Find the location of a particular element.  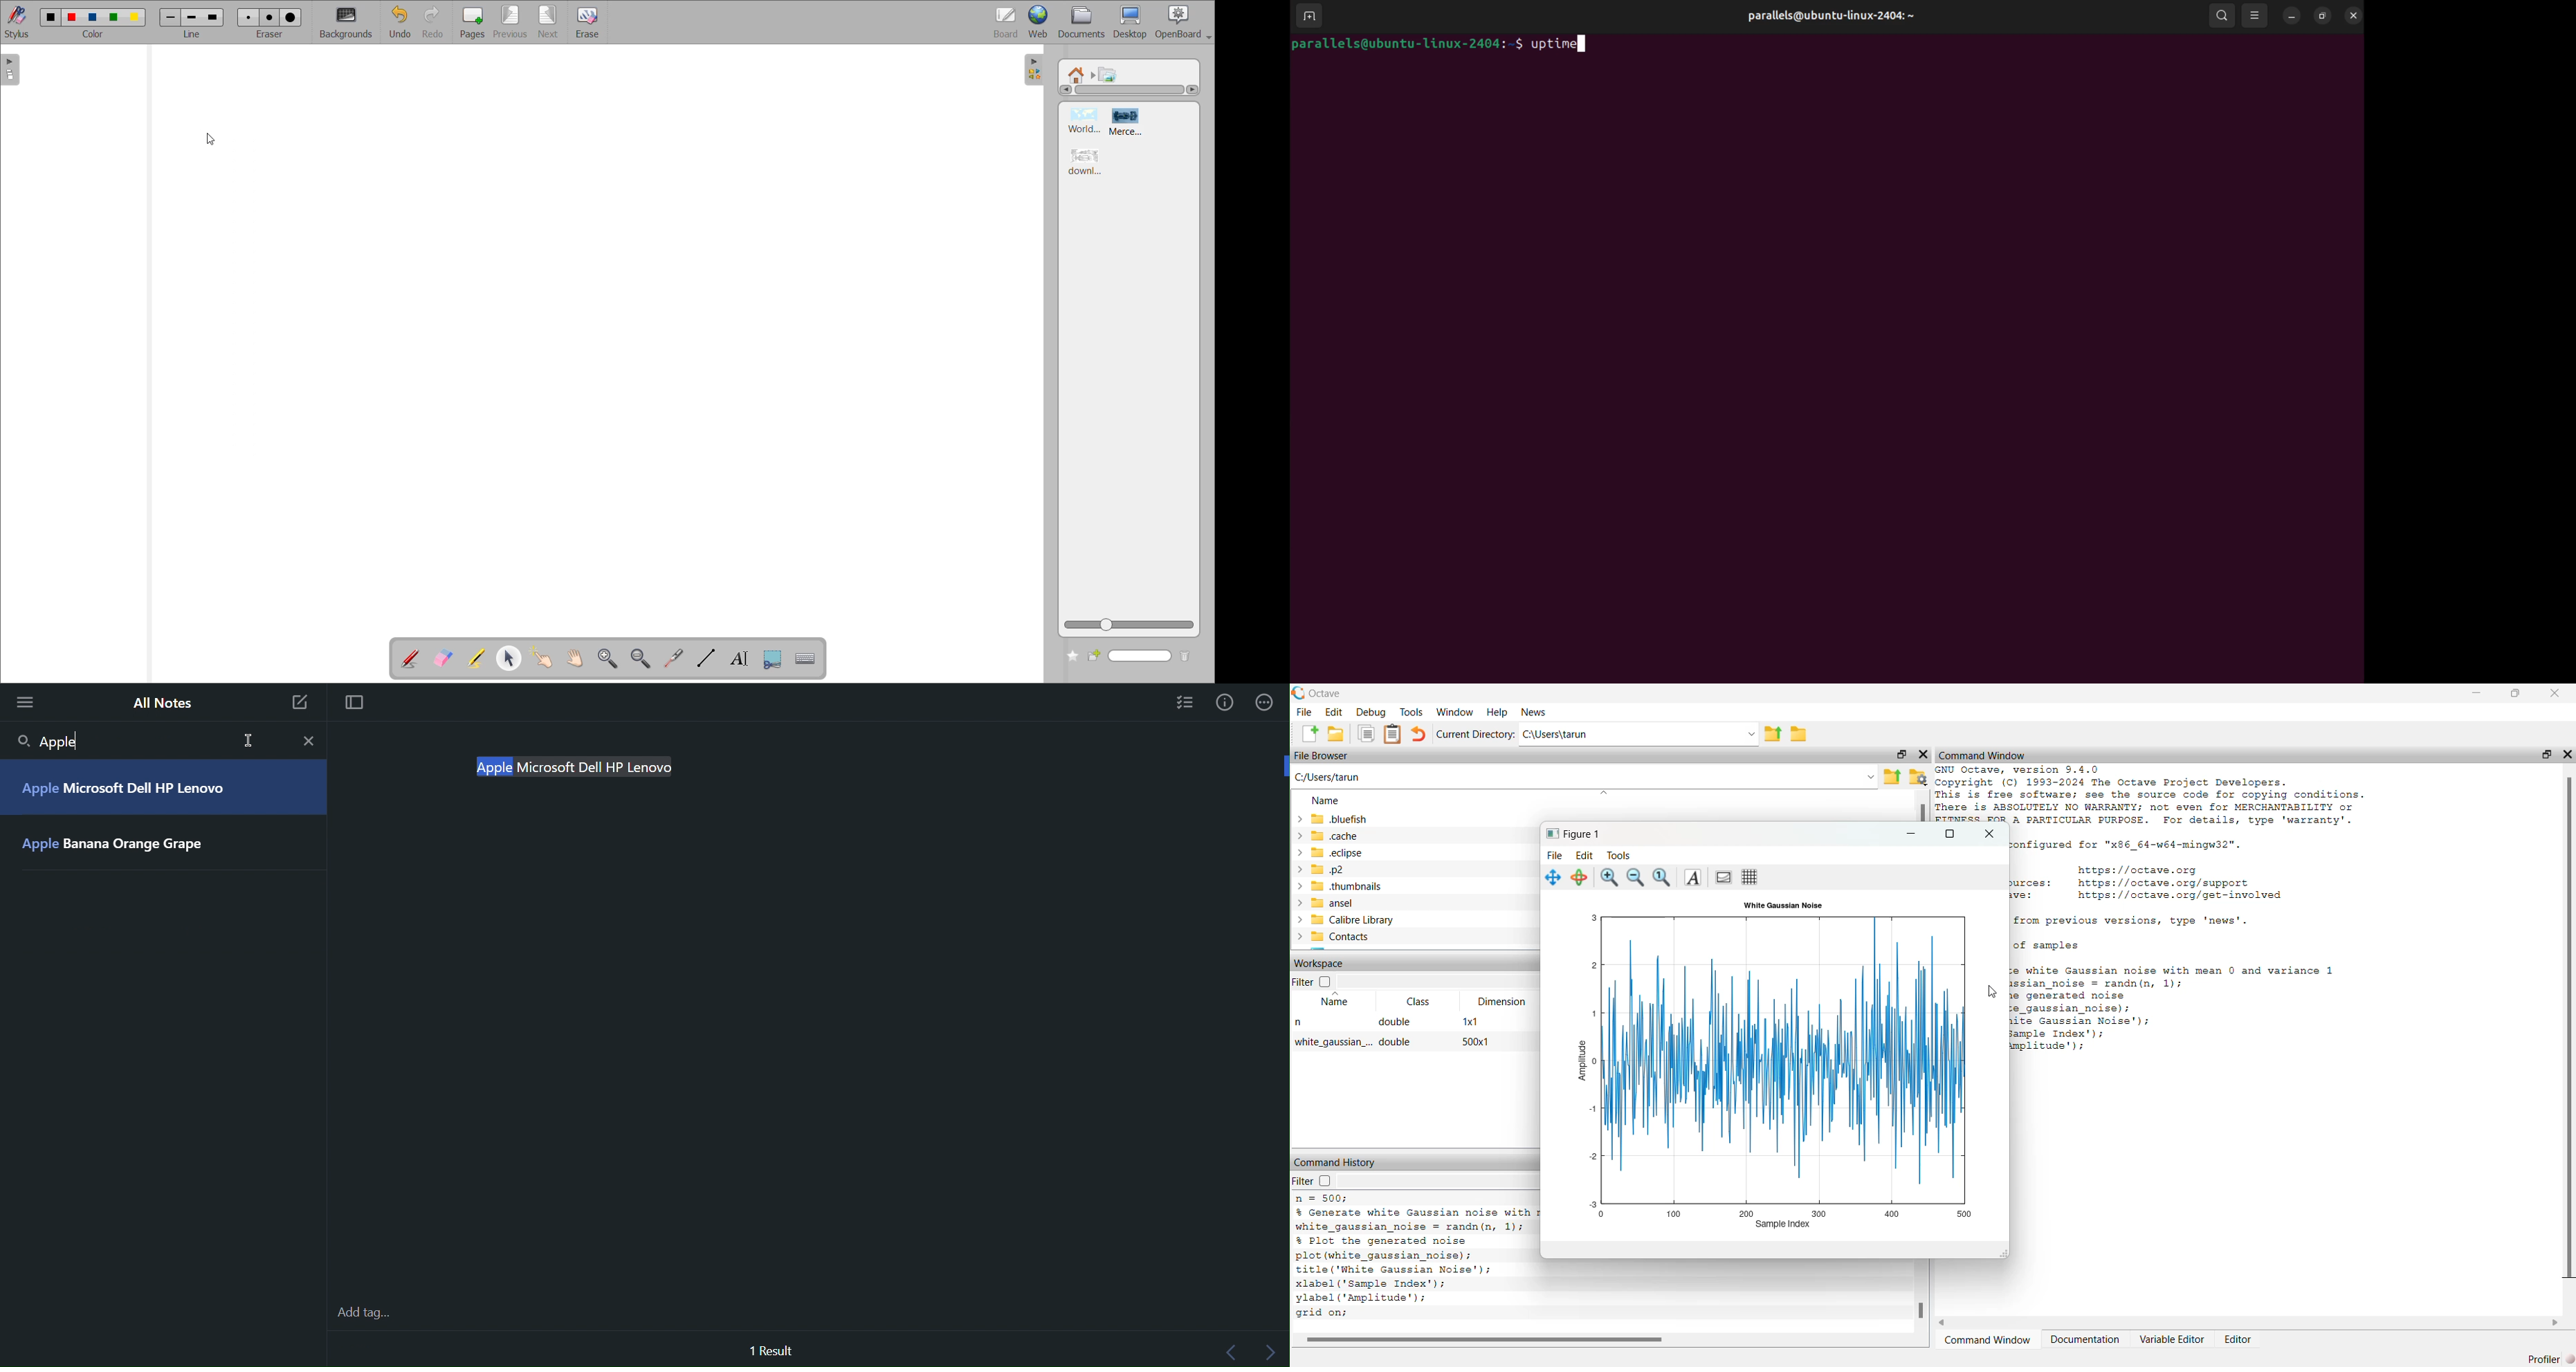

create new is located at coordinates (1308, 734).